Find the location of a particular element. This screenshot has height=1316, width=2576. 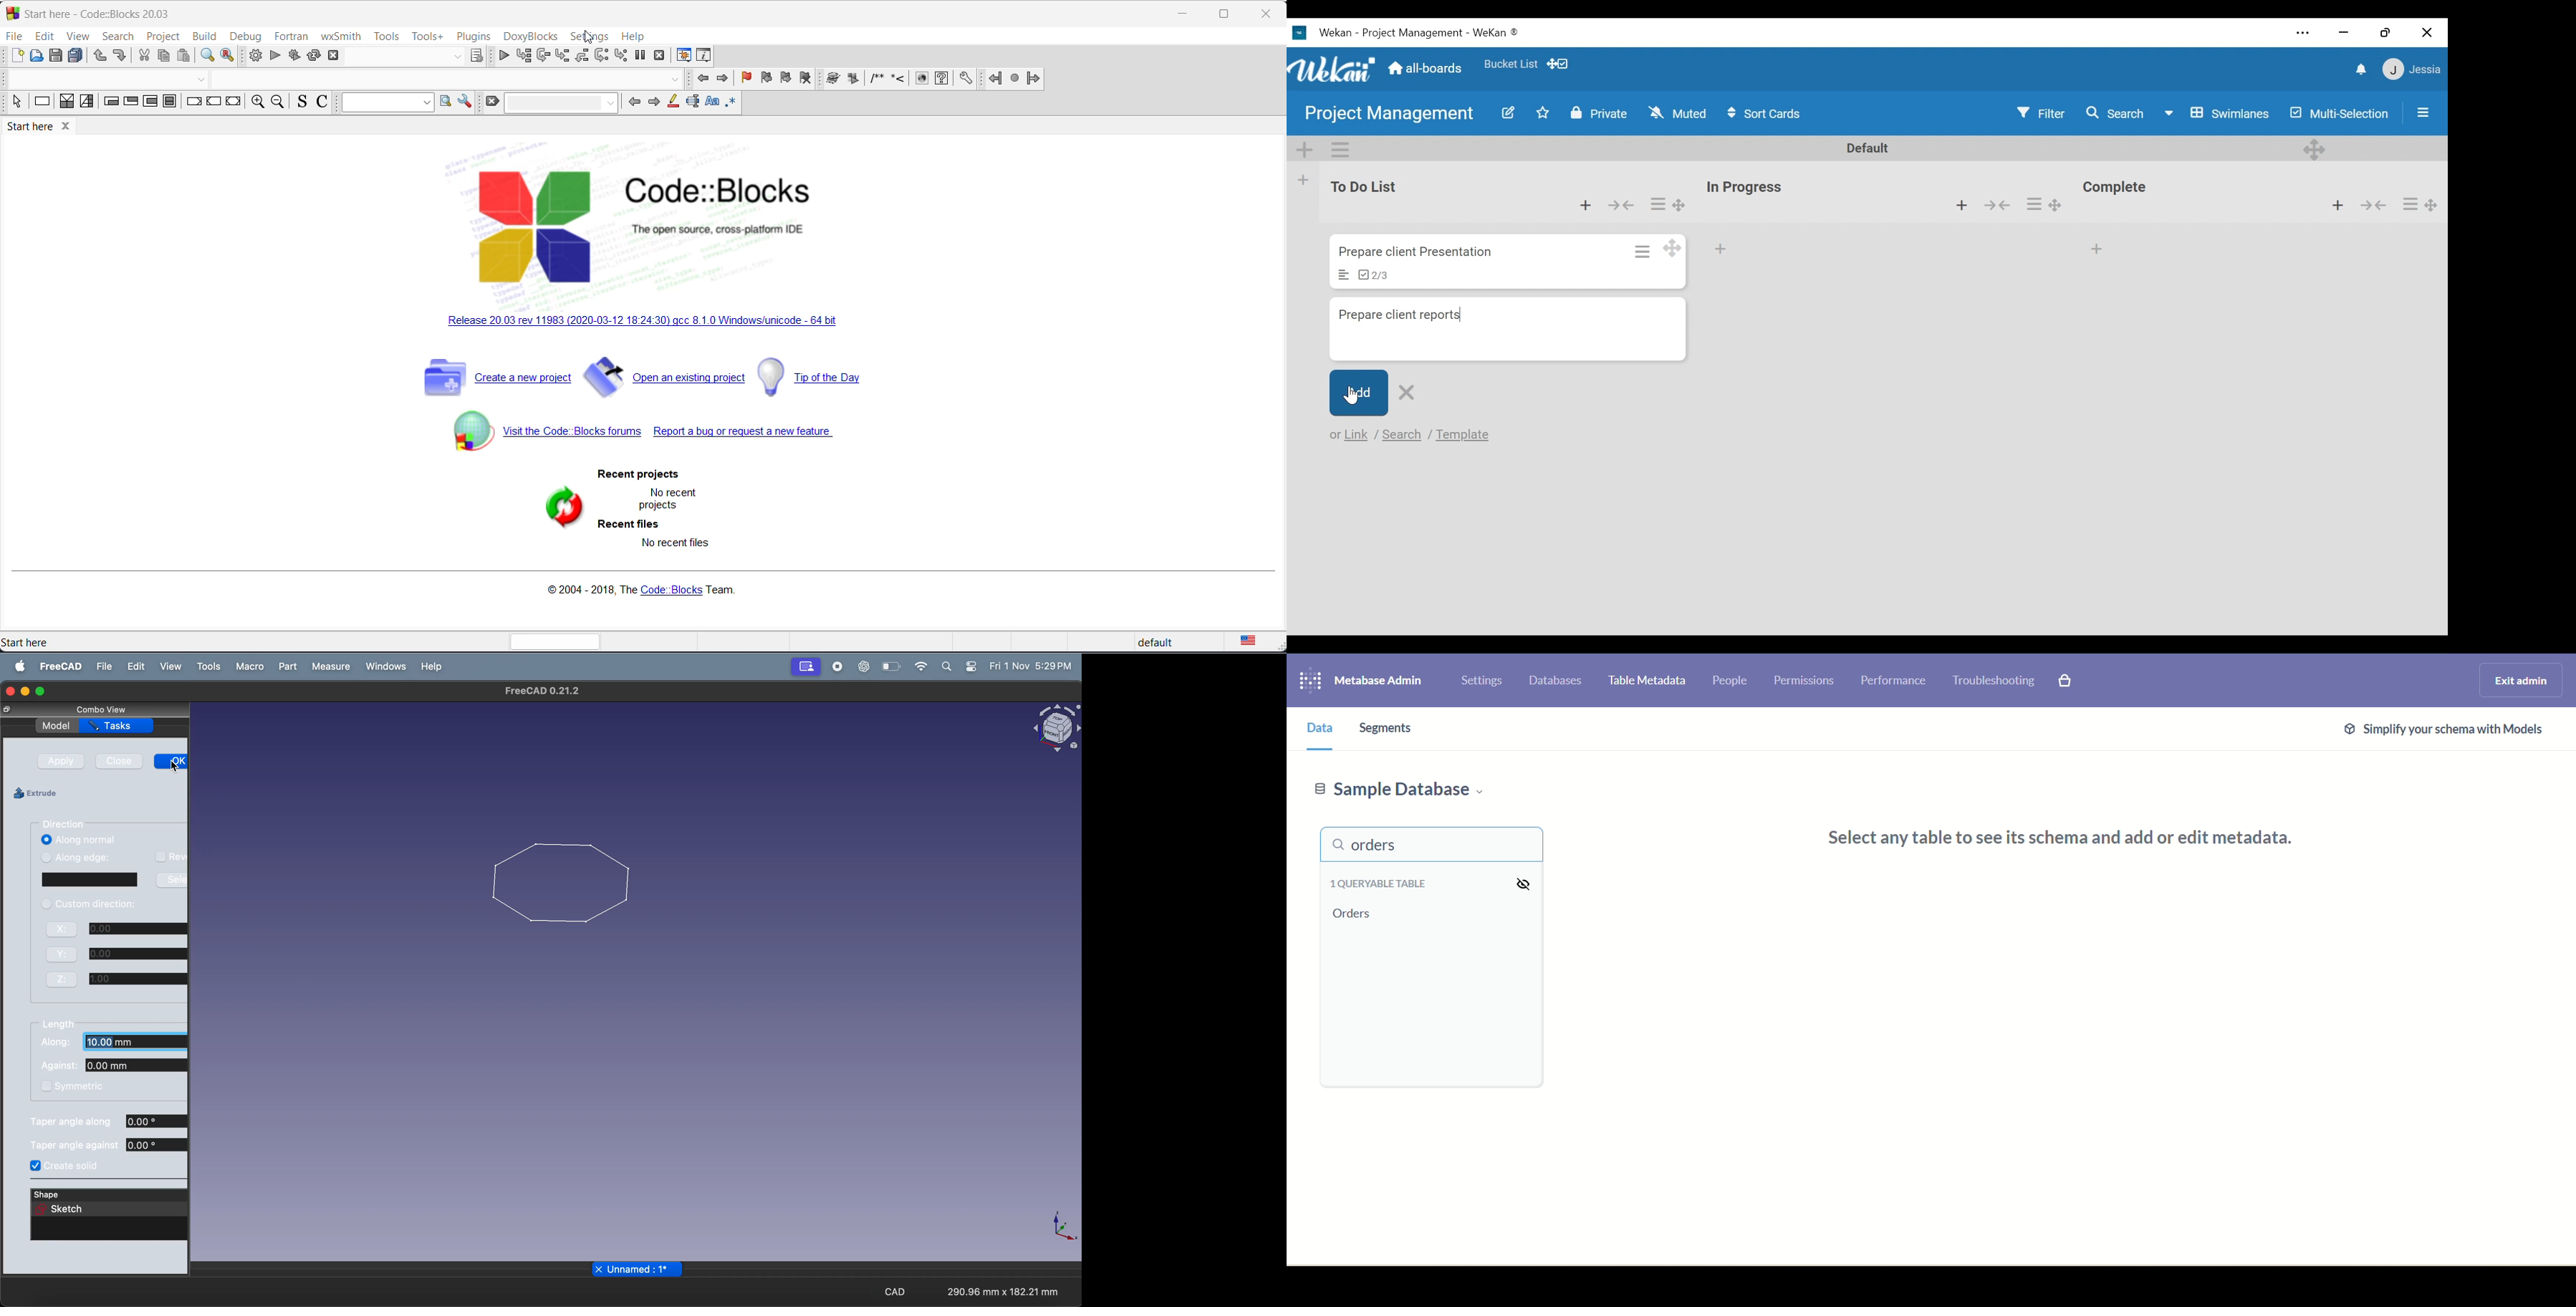

zoom out is located at coordinates (258, 102).